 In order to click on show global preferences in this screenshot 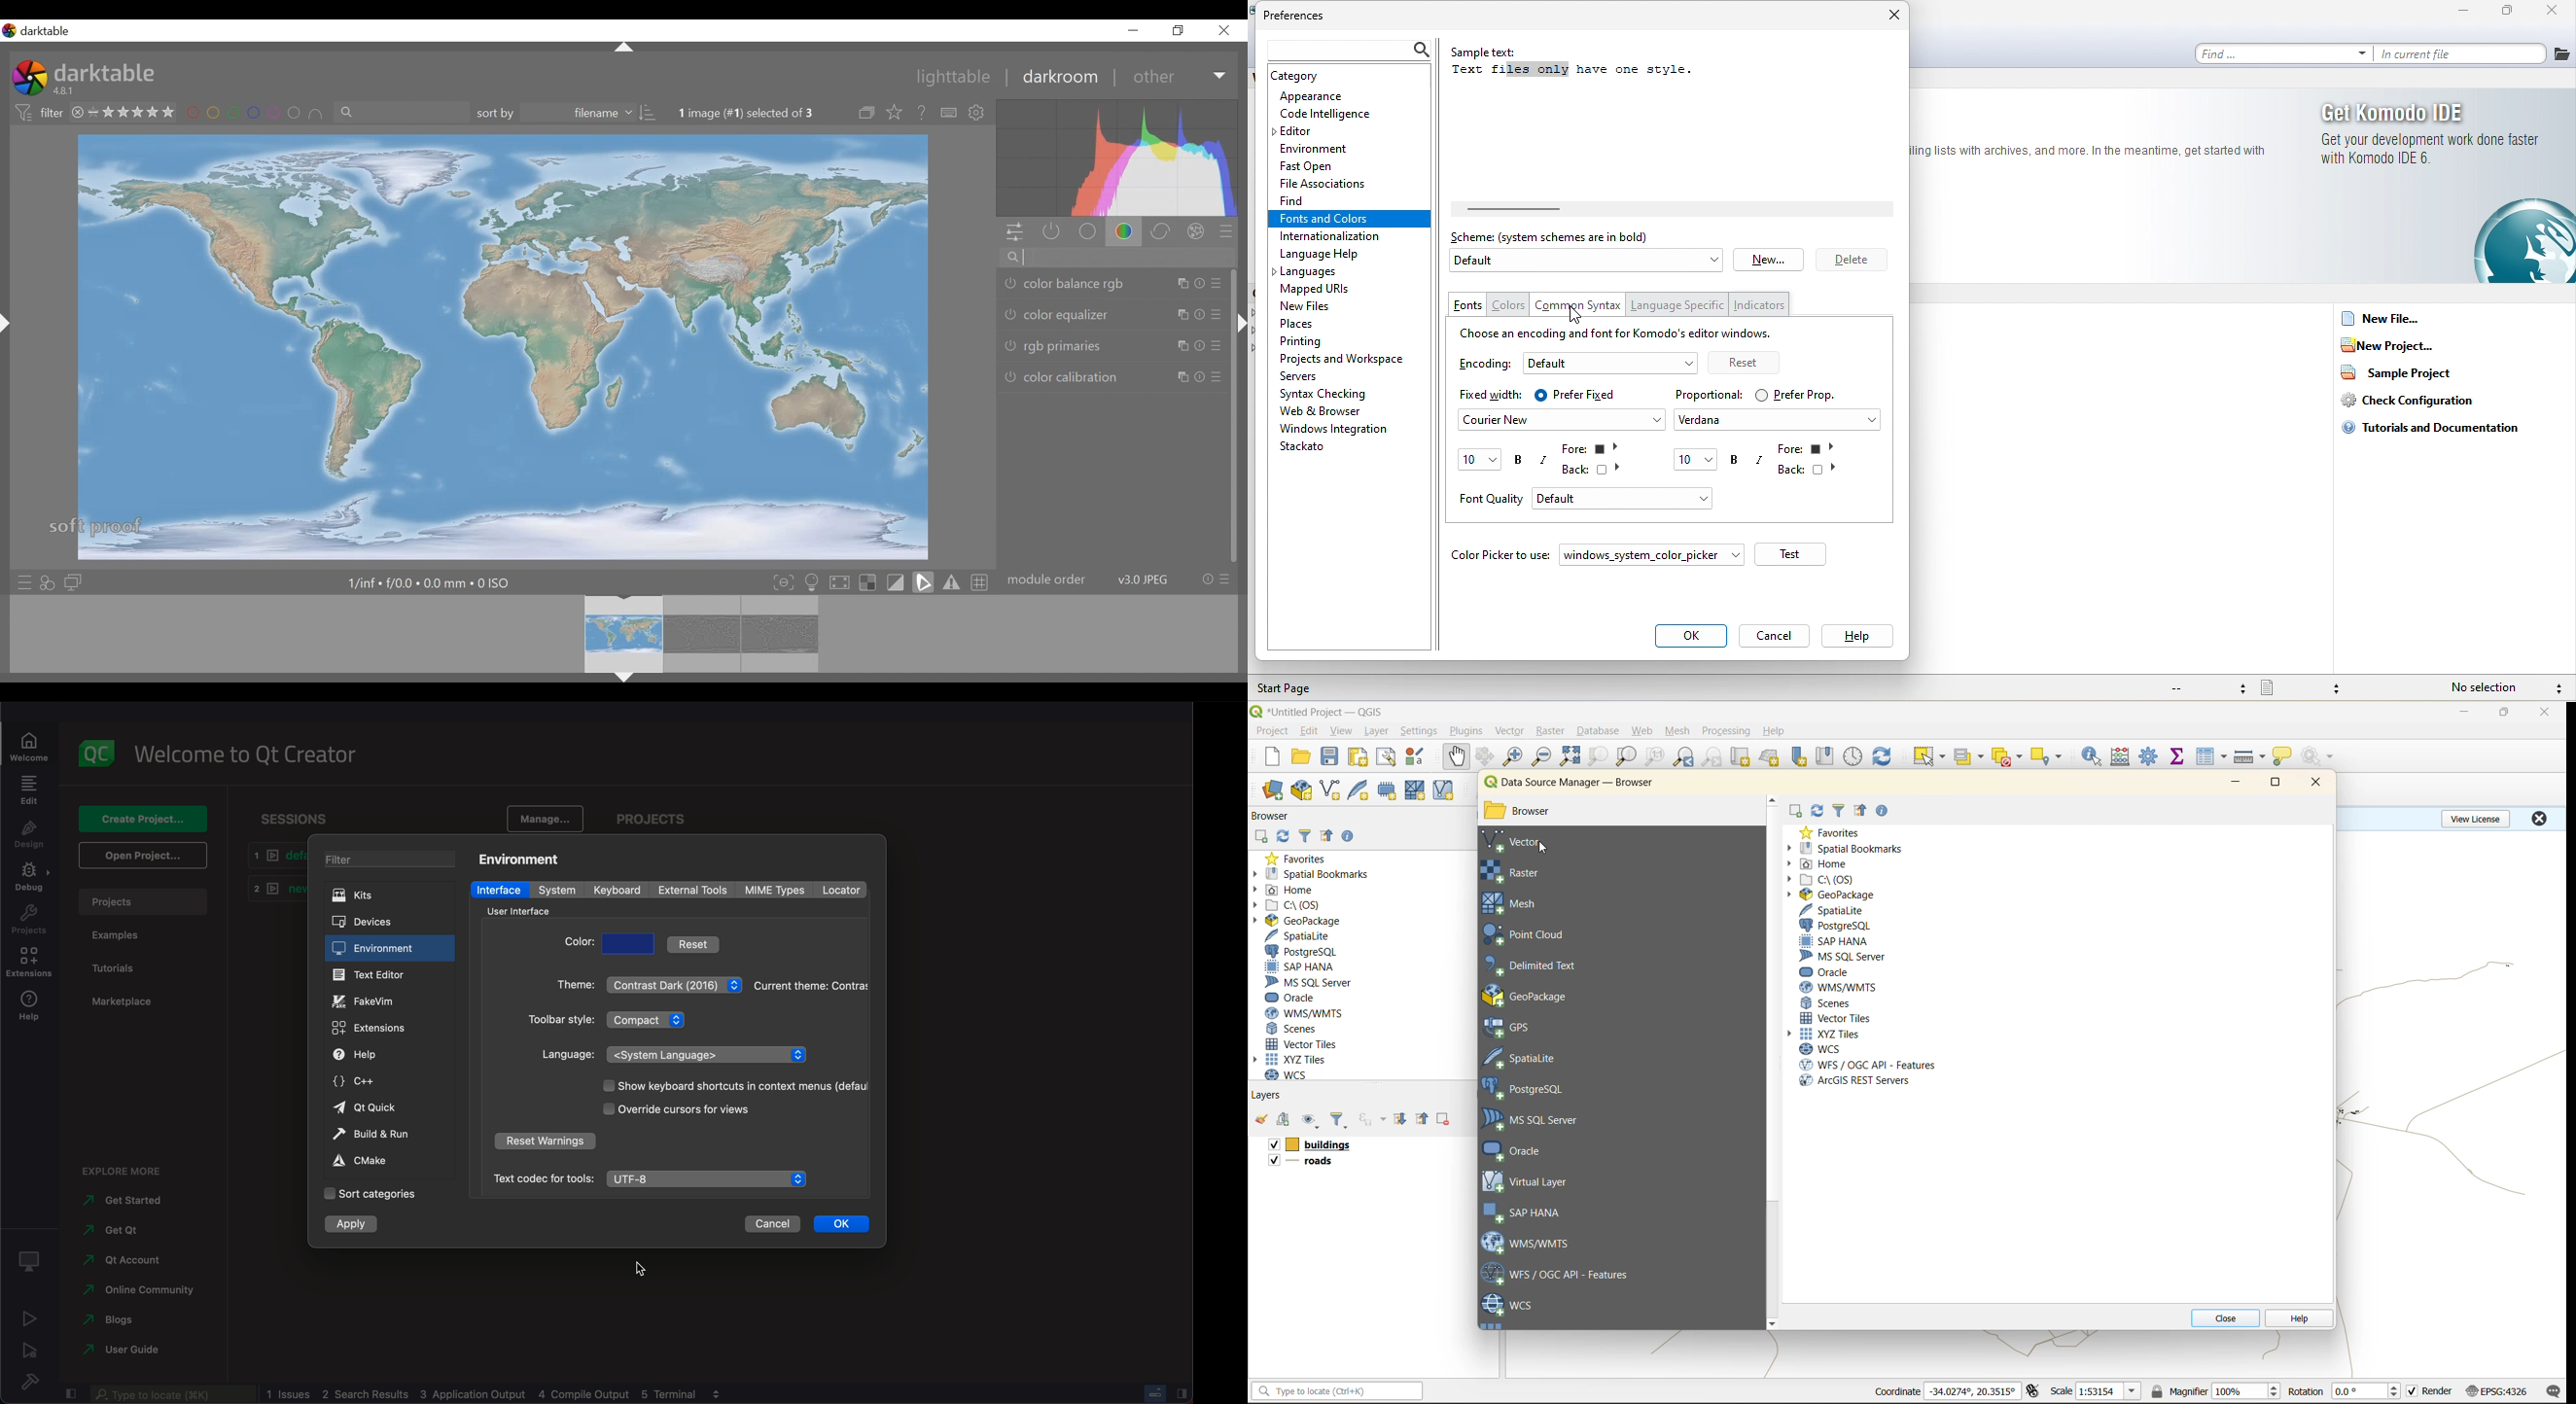, I will do `click(980, 112)`.